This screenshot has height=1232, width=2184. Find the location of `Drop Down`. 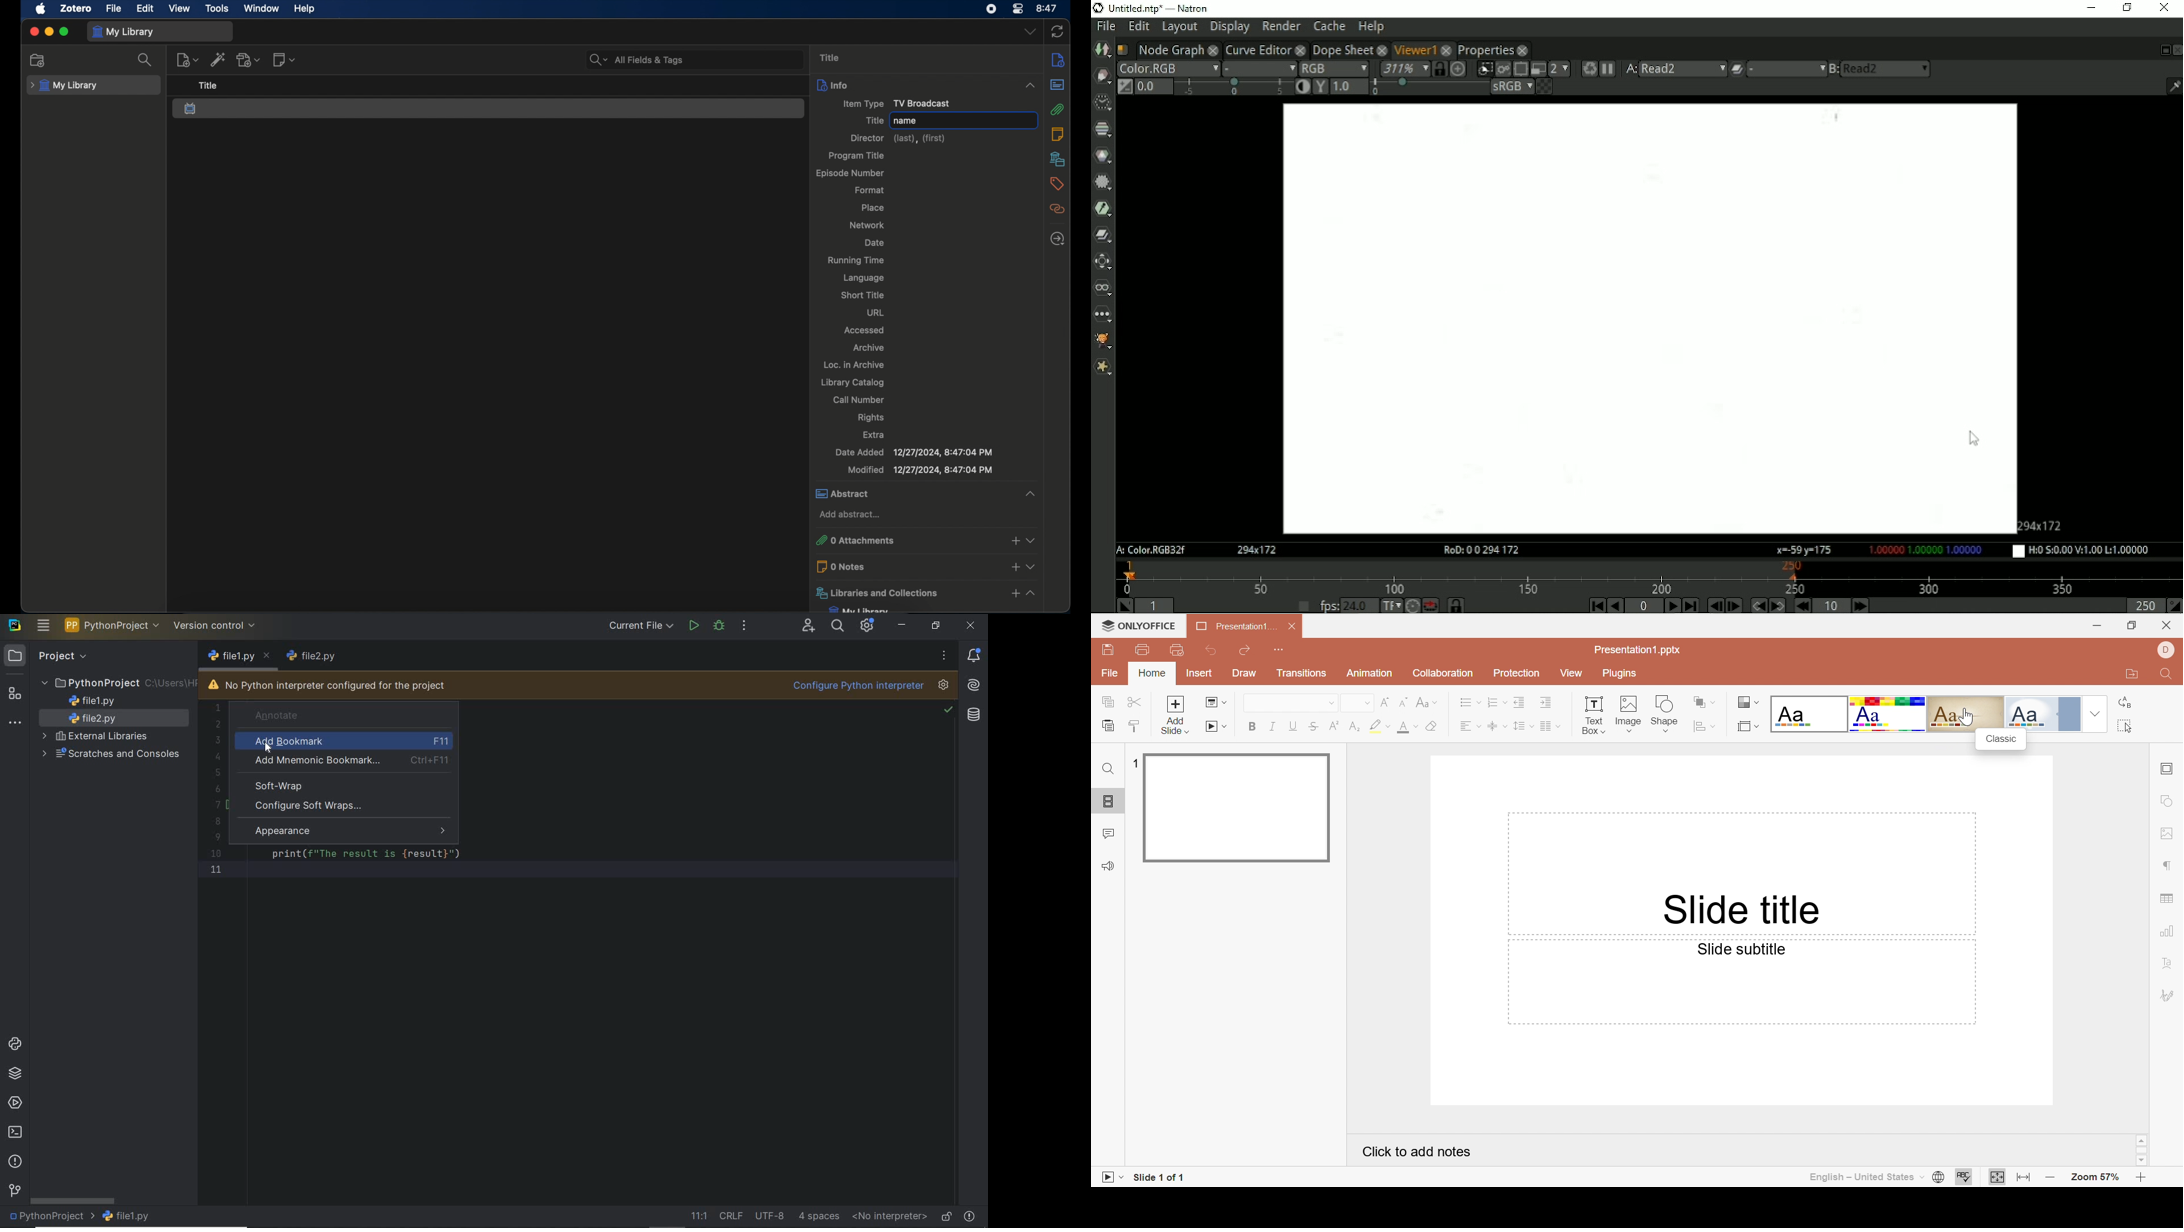

Drop Down is located at coordinates (1415, 725).